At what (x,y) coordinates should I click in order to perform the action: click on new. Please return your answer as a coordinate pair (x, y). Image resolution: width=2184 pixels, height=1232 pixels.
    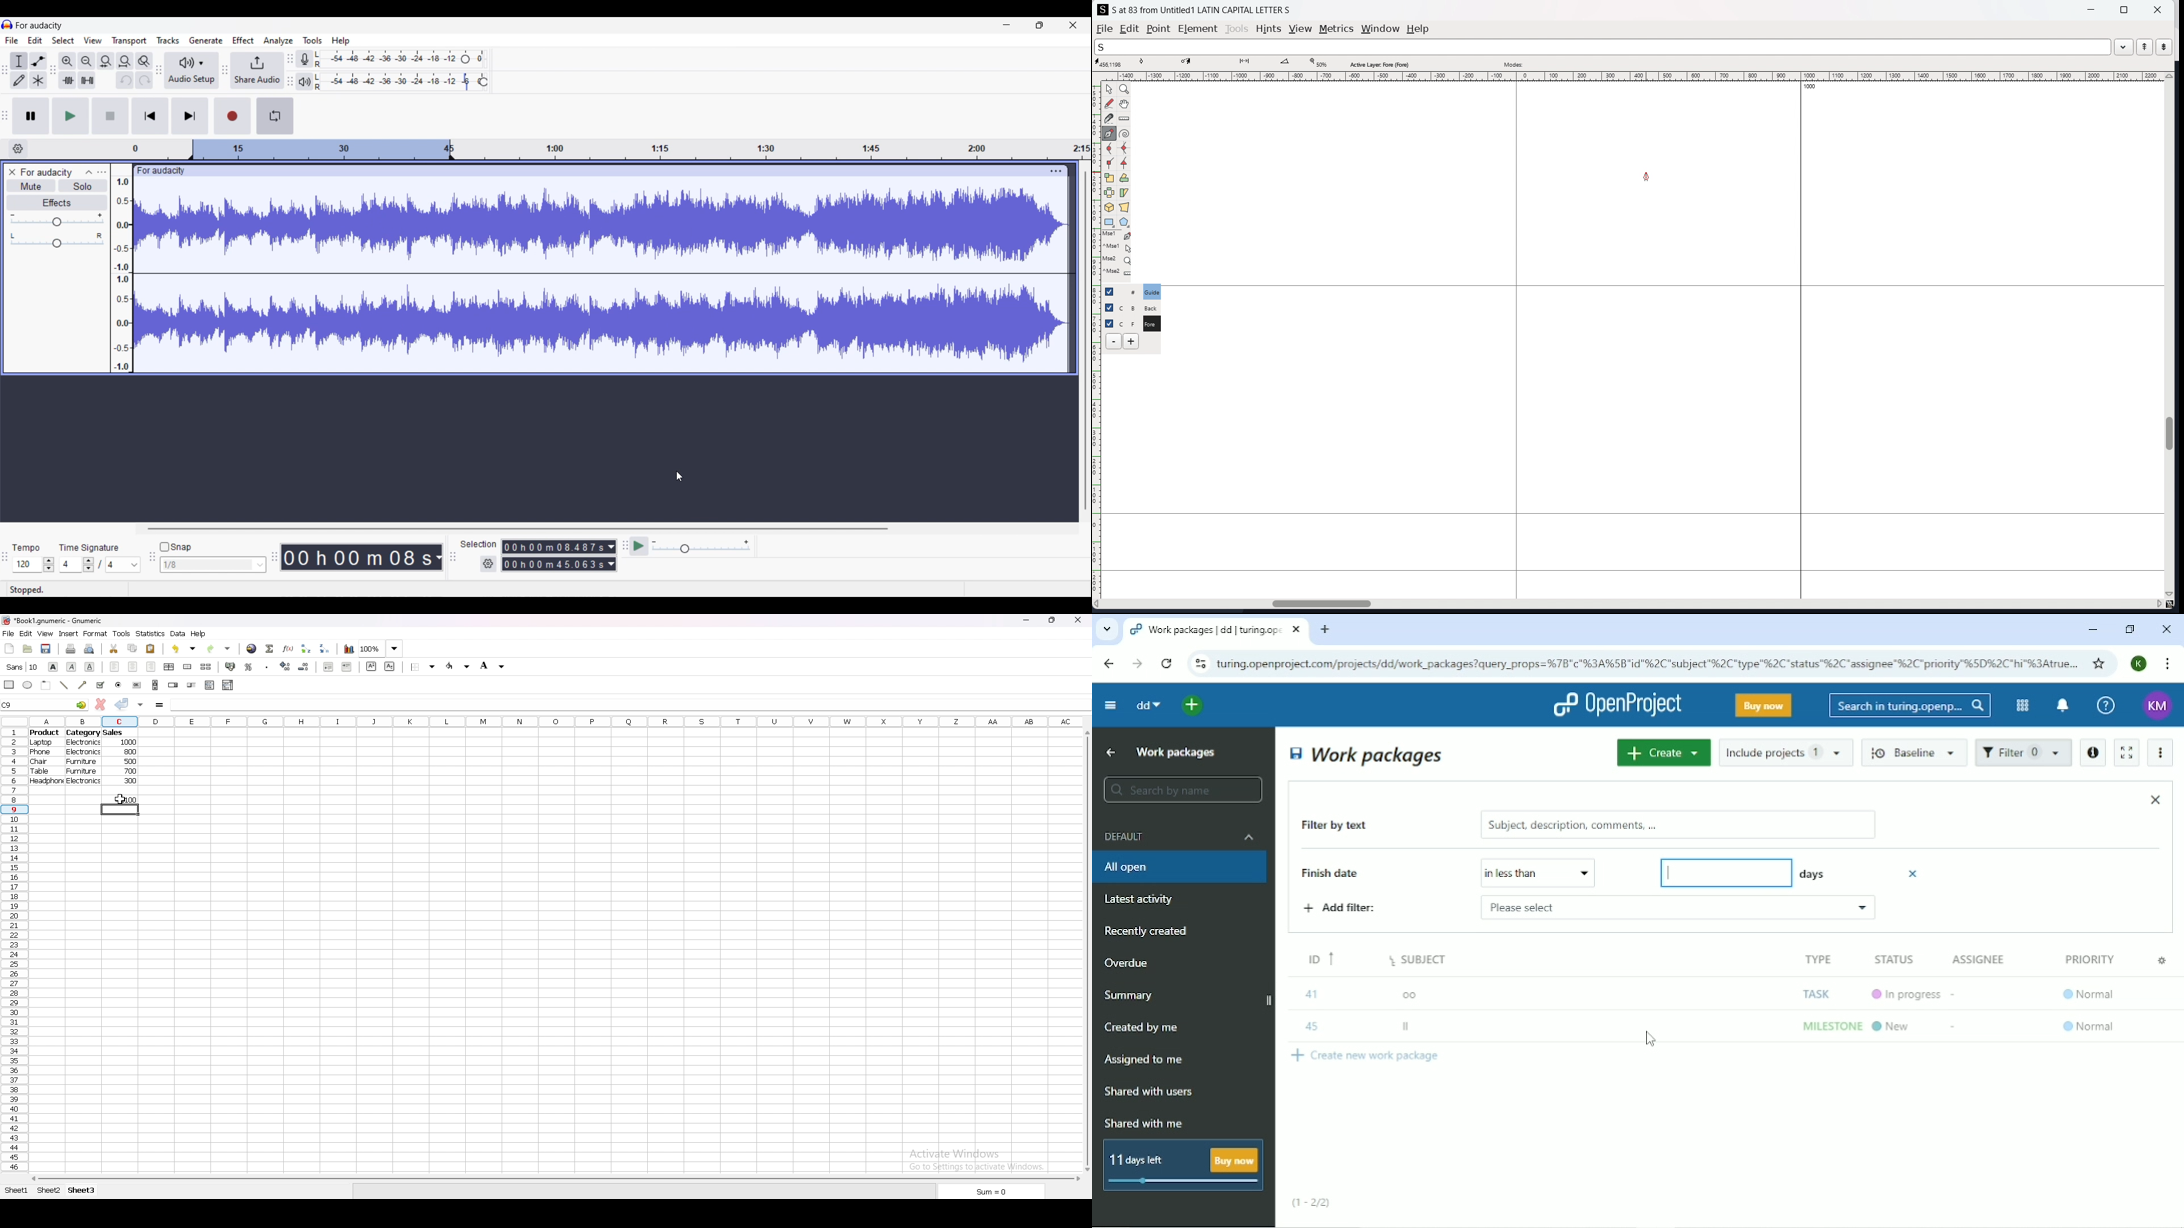
    Looking at the image, I should click on (9, 648).